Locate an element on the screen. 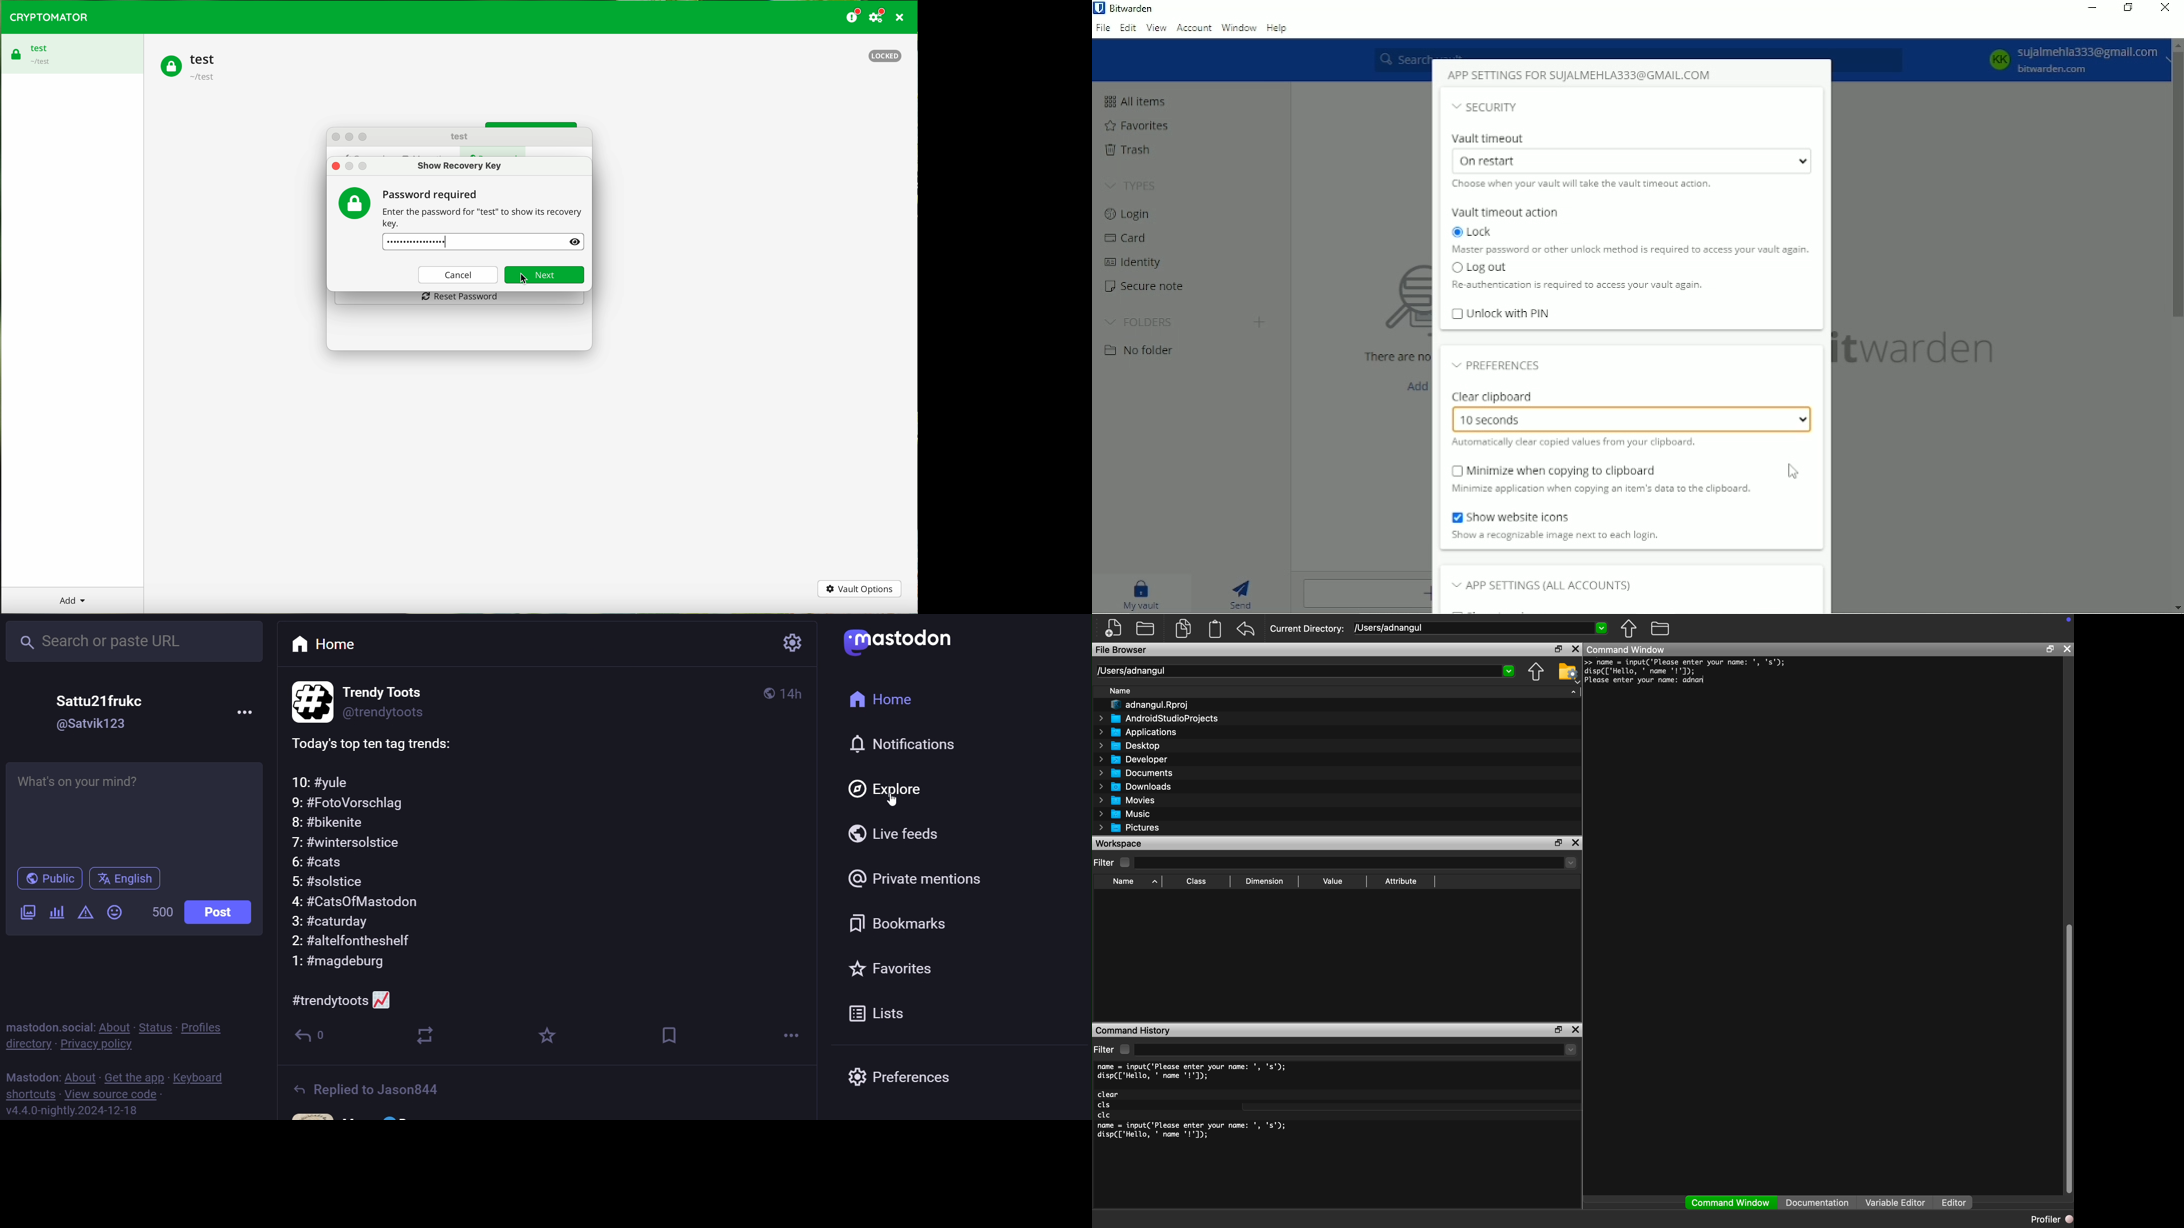  close is located at coordinates (1576, 843).